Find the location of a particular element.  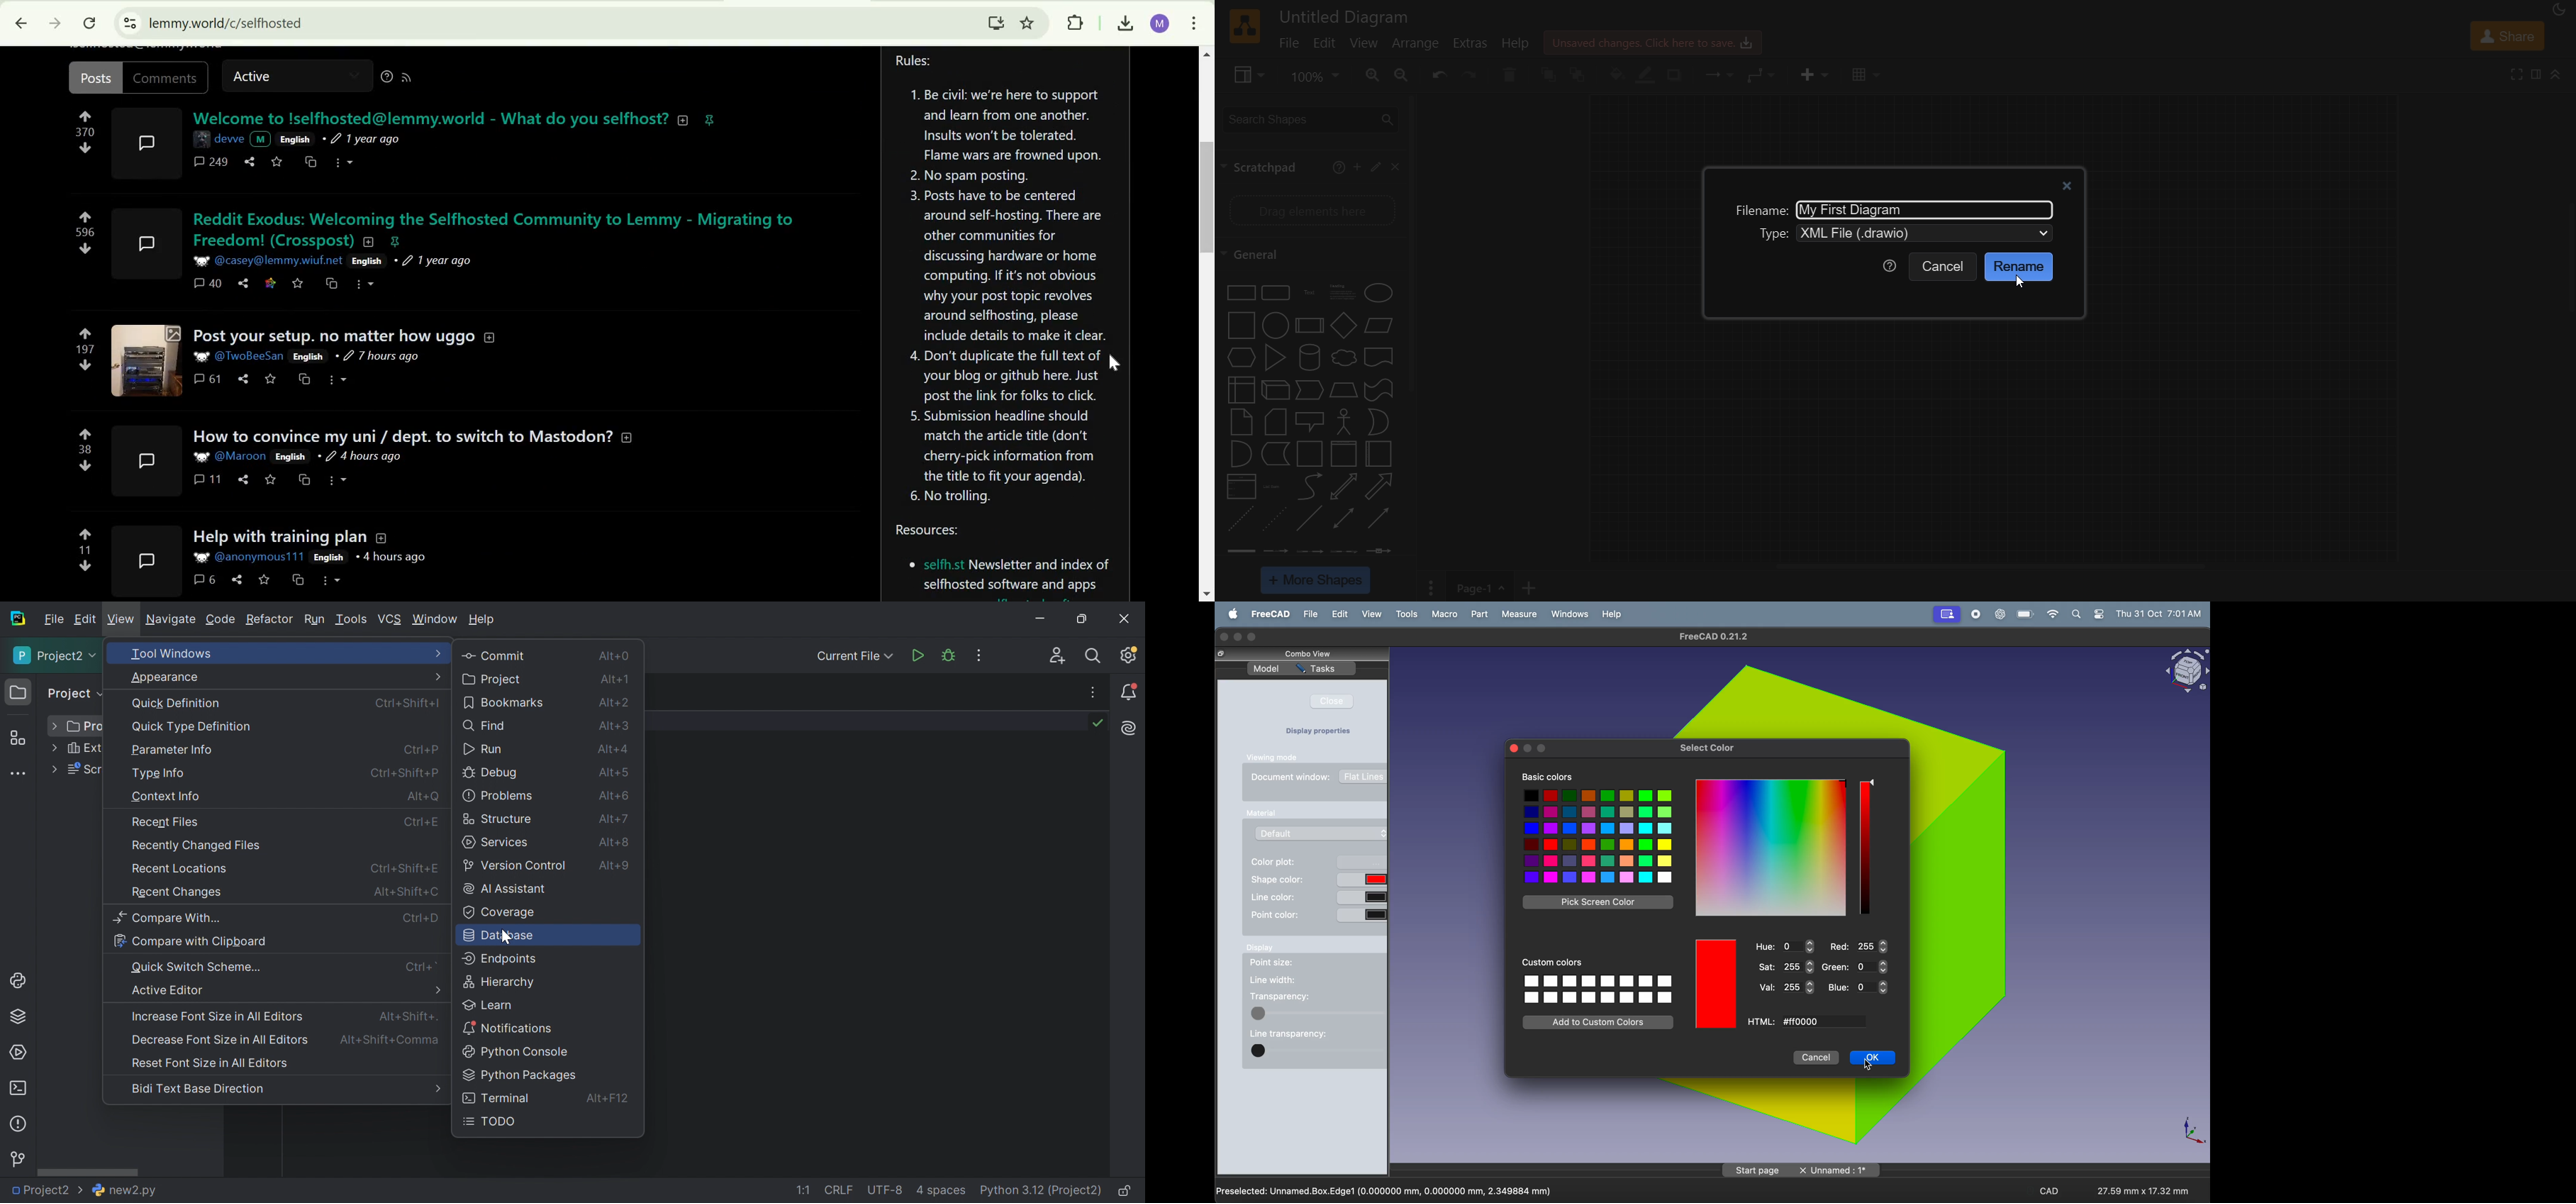

redo is located at coordinates (1471, 76).